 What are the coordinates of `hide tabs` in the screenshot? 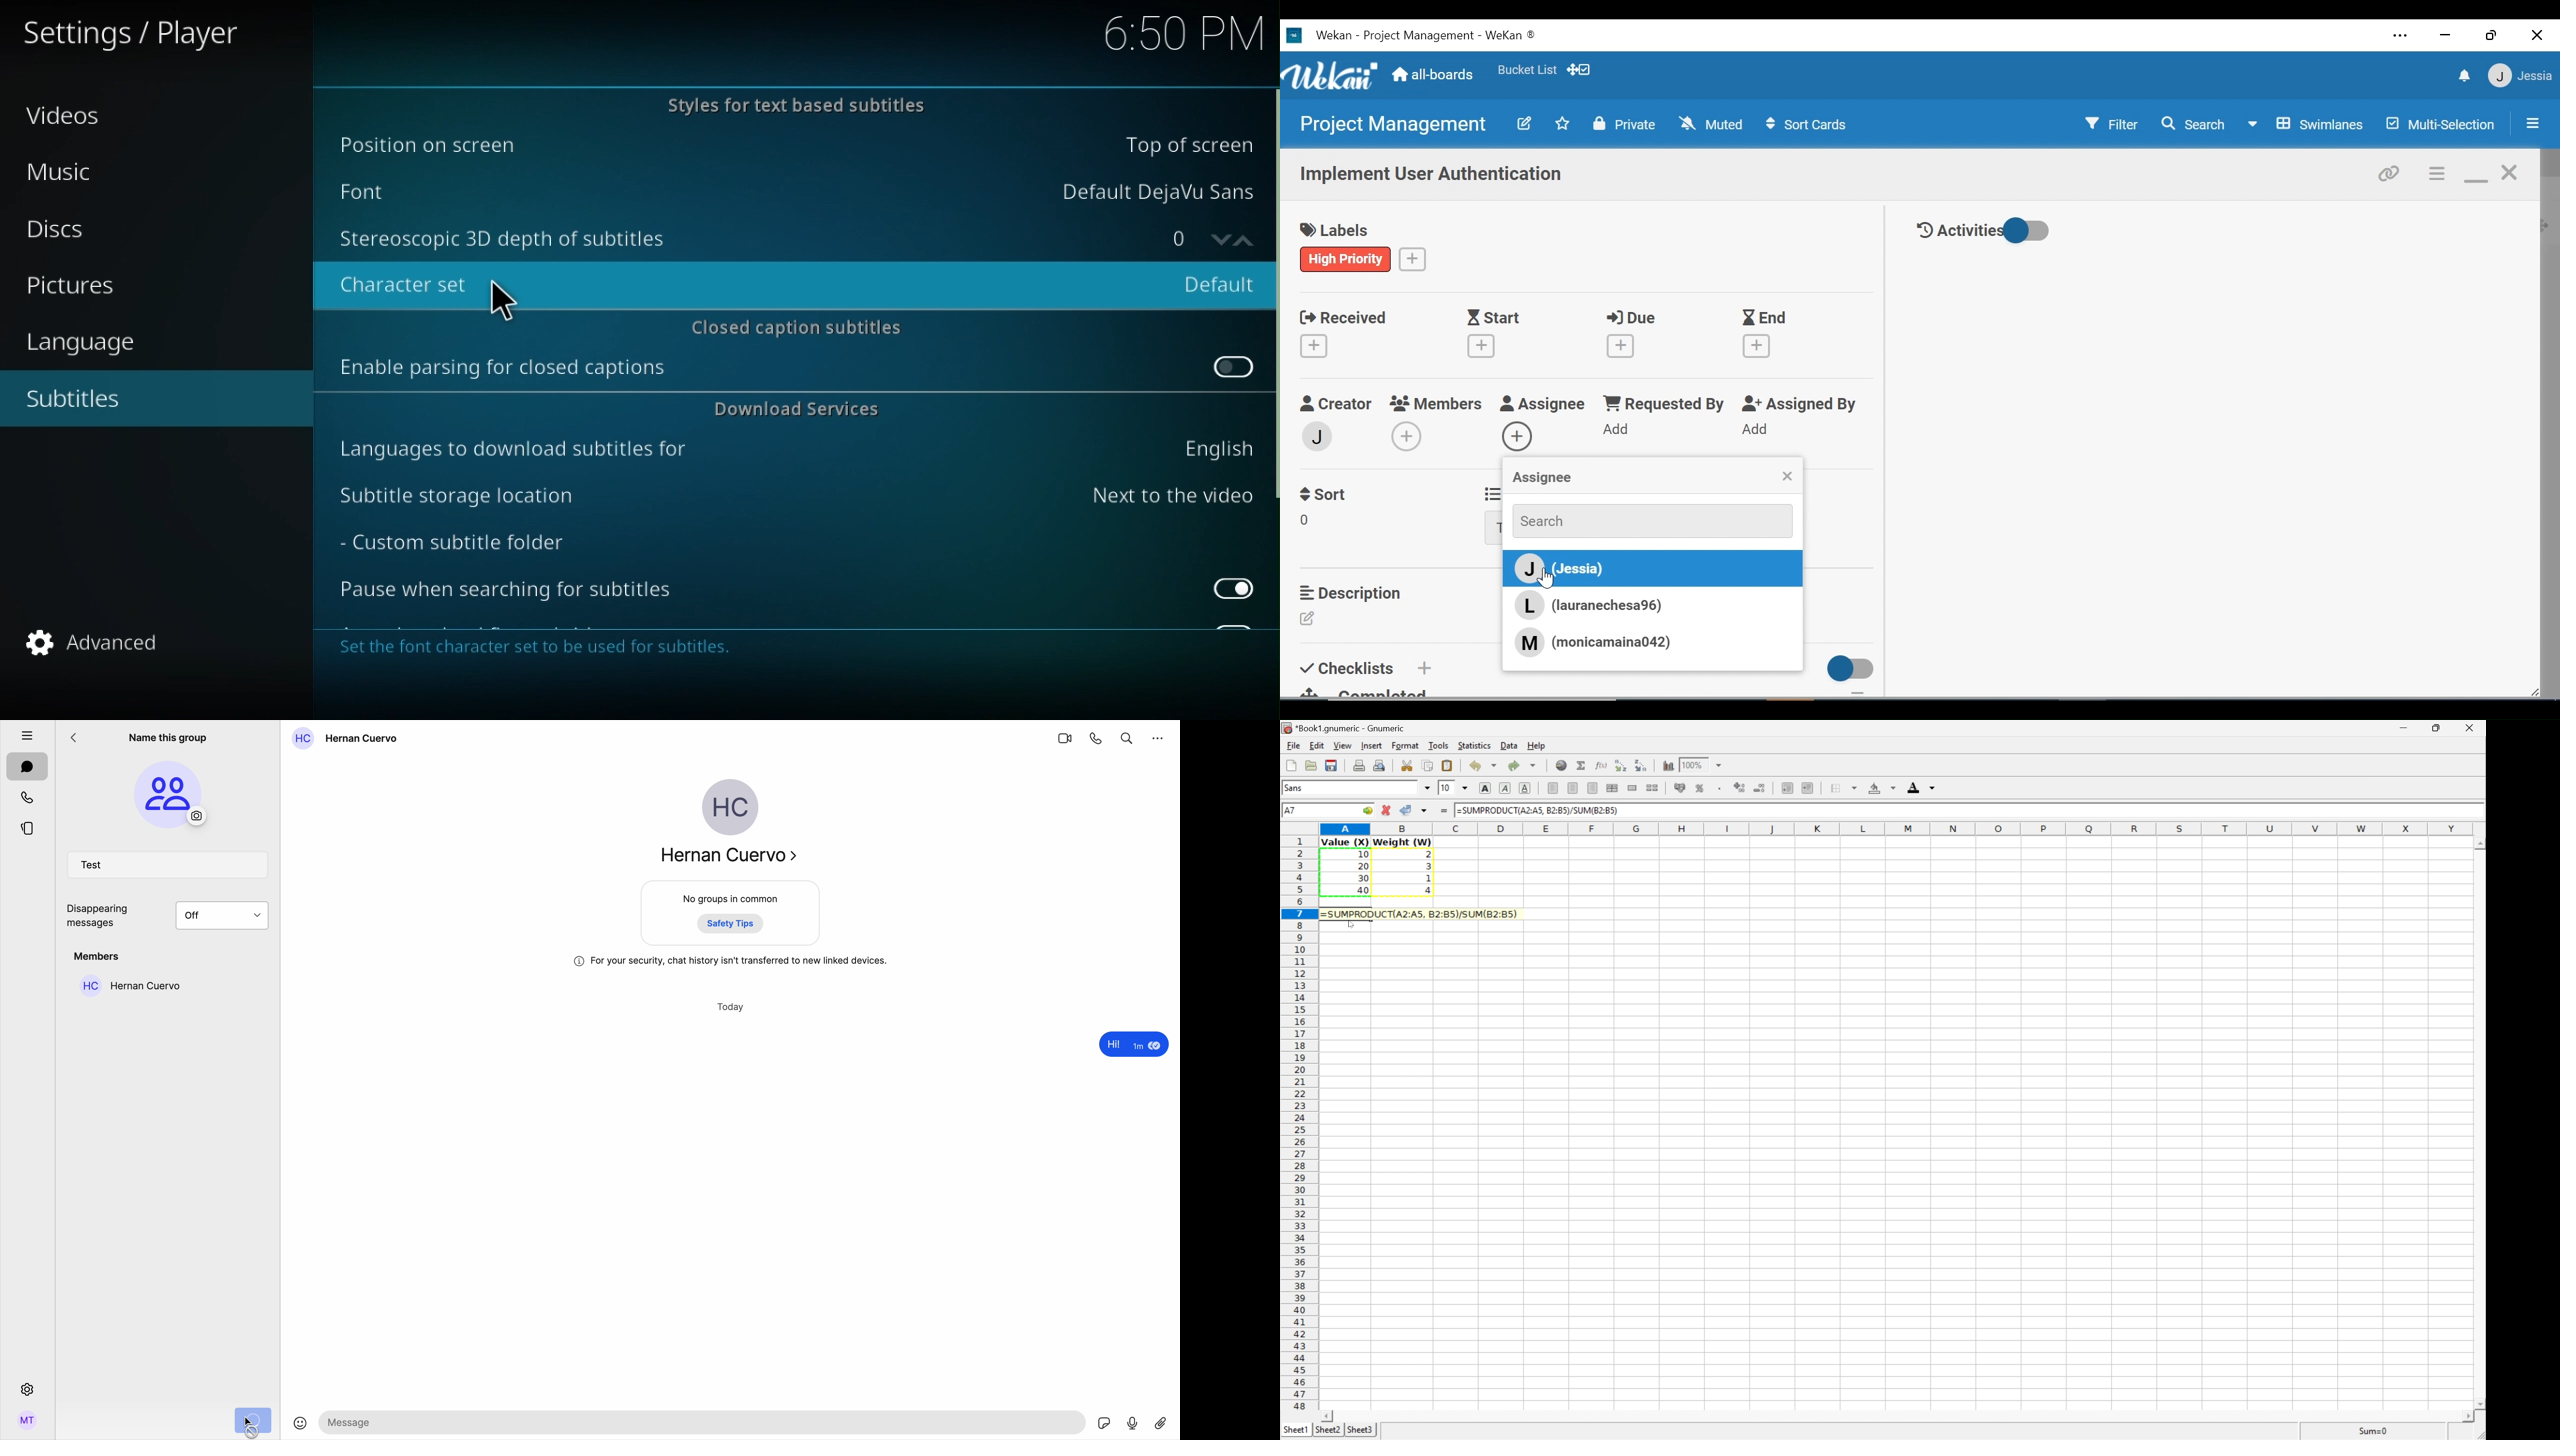 It's located at (22, 733).